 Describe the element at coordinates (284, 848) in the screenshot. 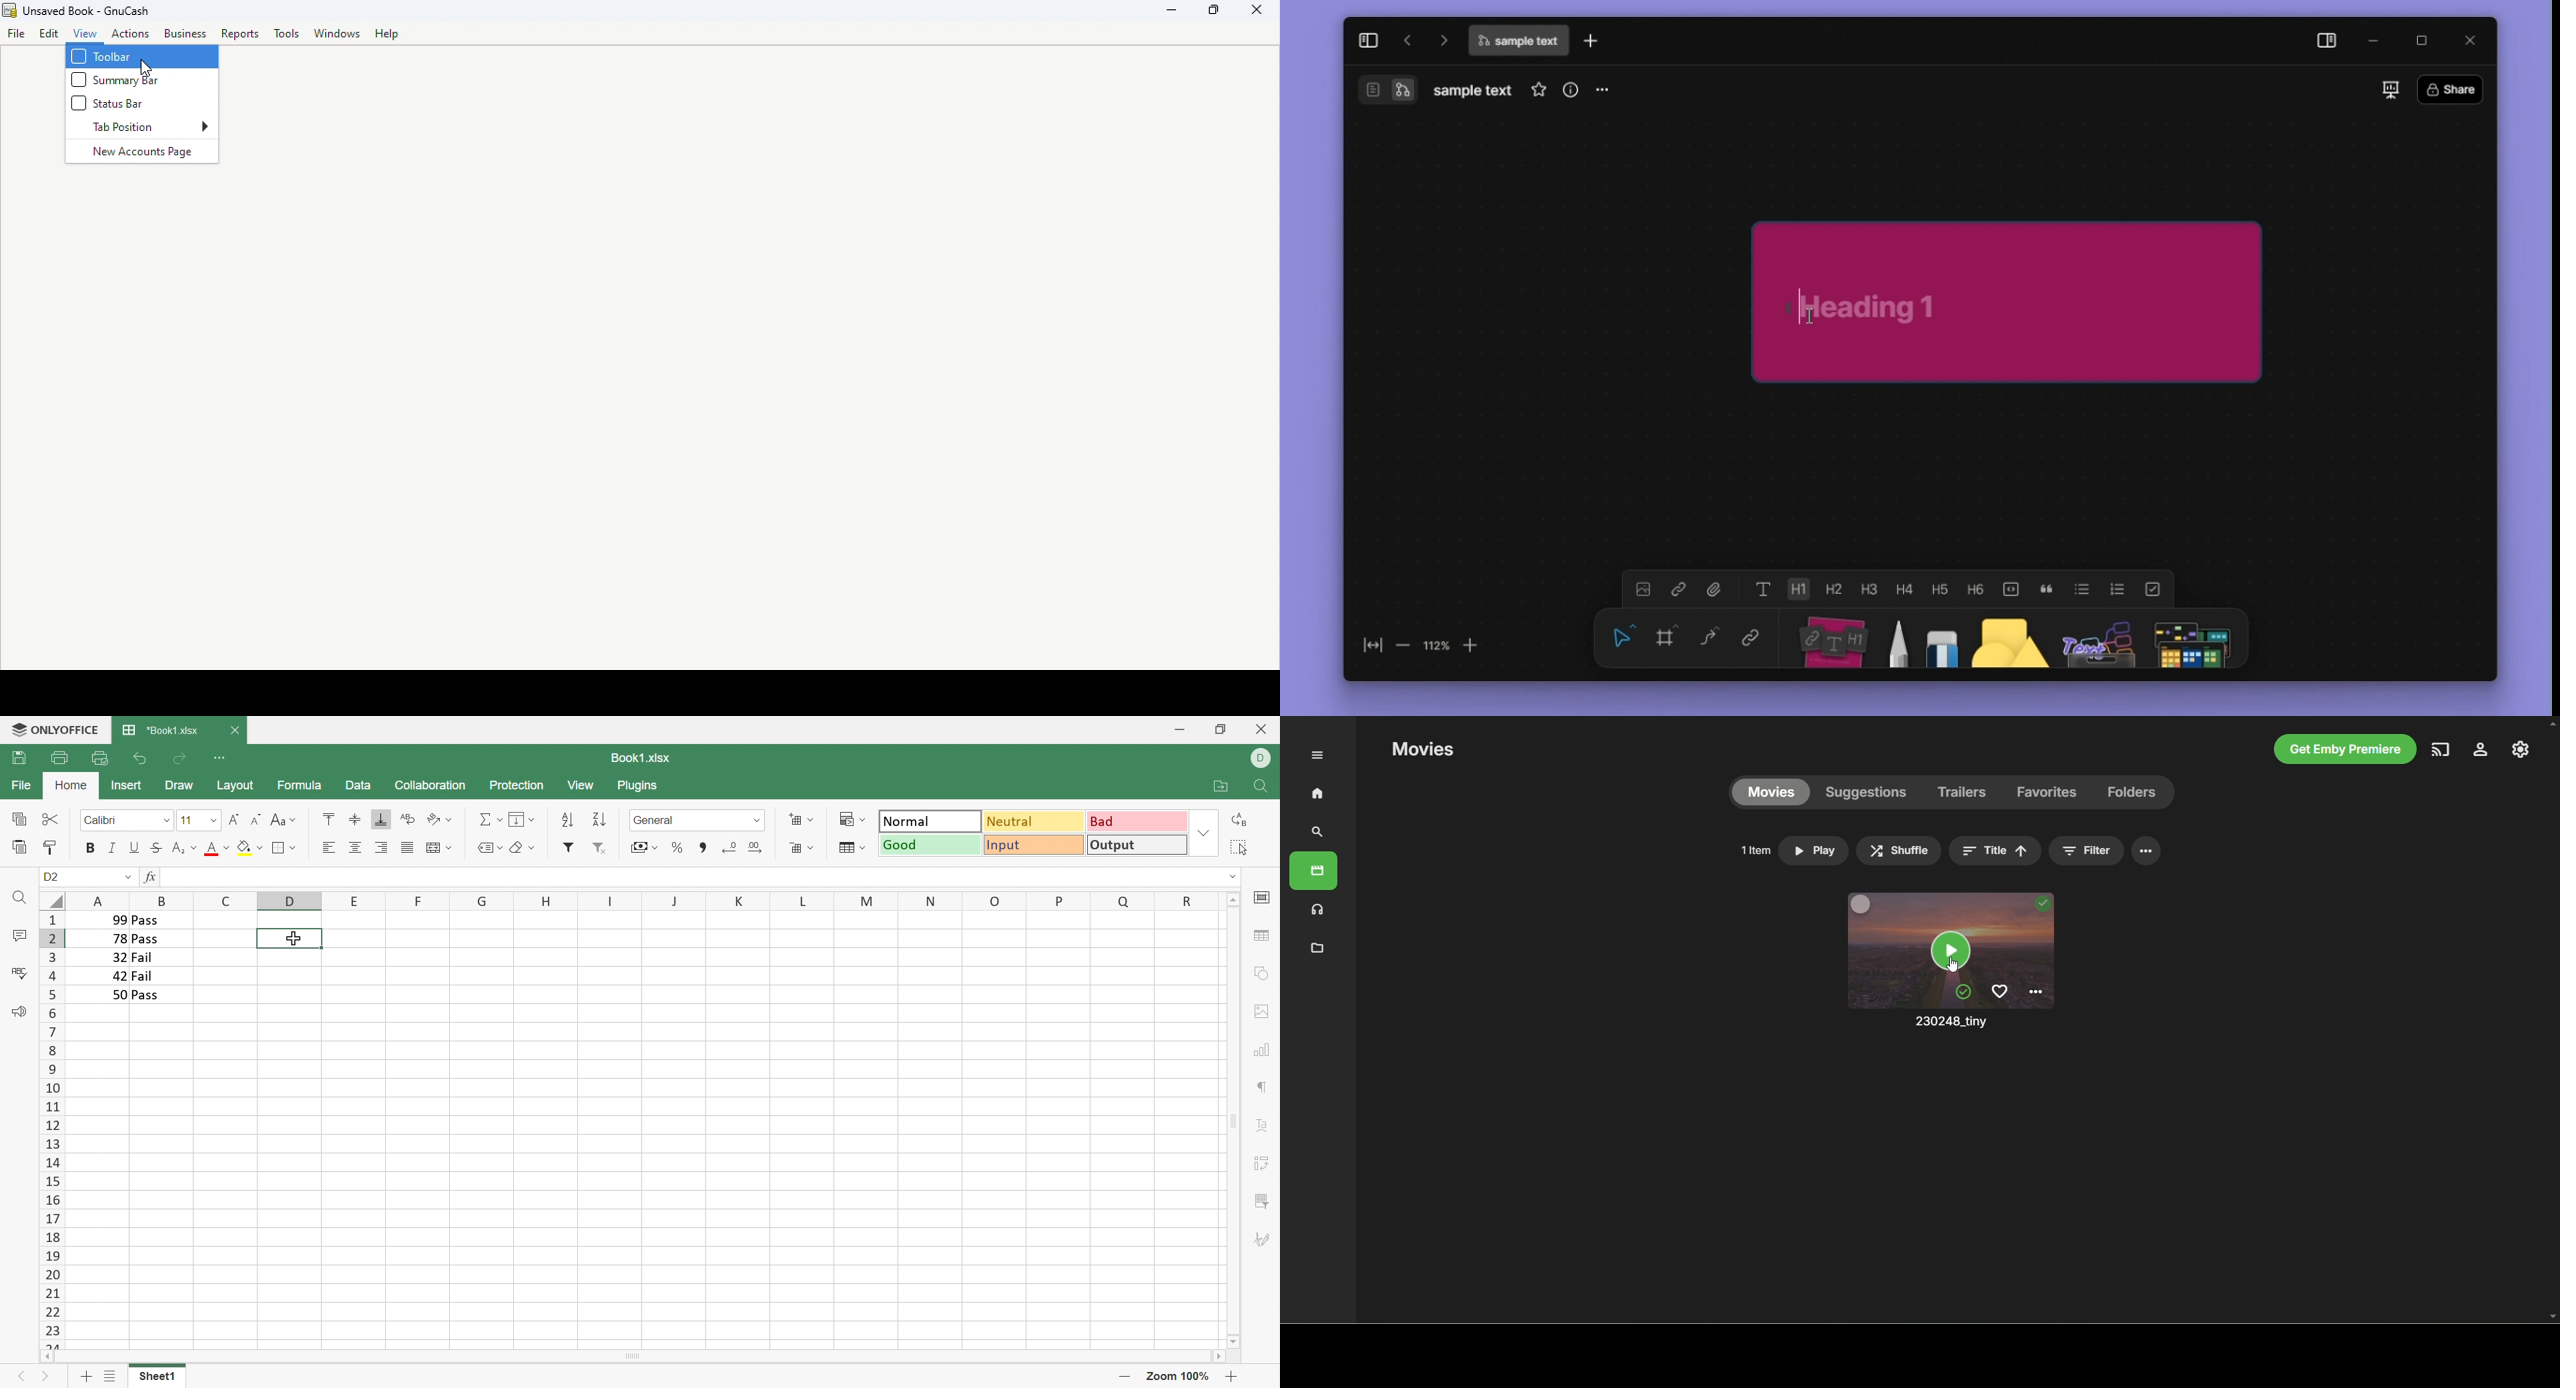

I see `Border` at that location.